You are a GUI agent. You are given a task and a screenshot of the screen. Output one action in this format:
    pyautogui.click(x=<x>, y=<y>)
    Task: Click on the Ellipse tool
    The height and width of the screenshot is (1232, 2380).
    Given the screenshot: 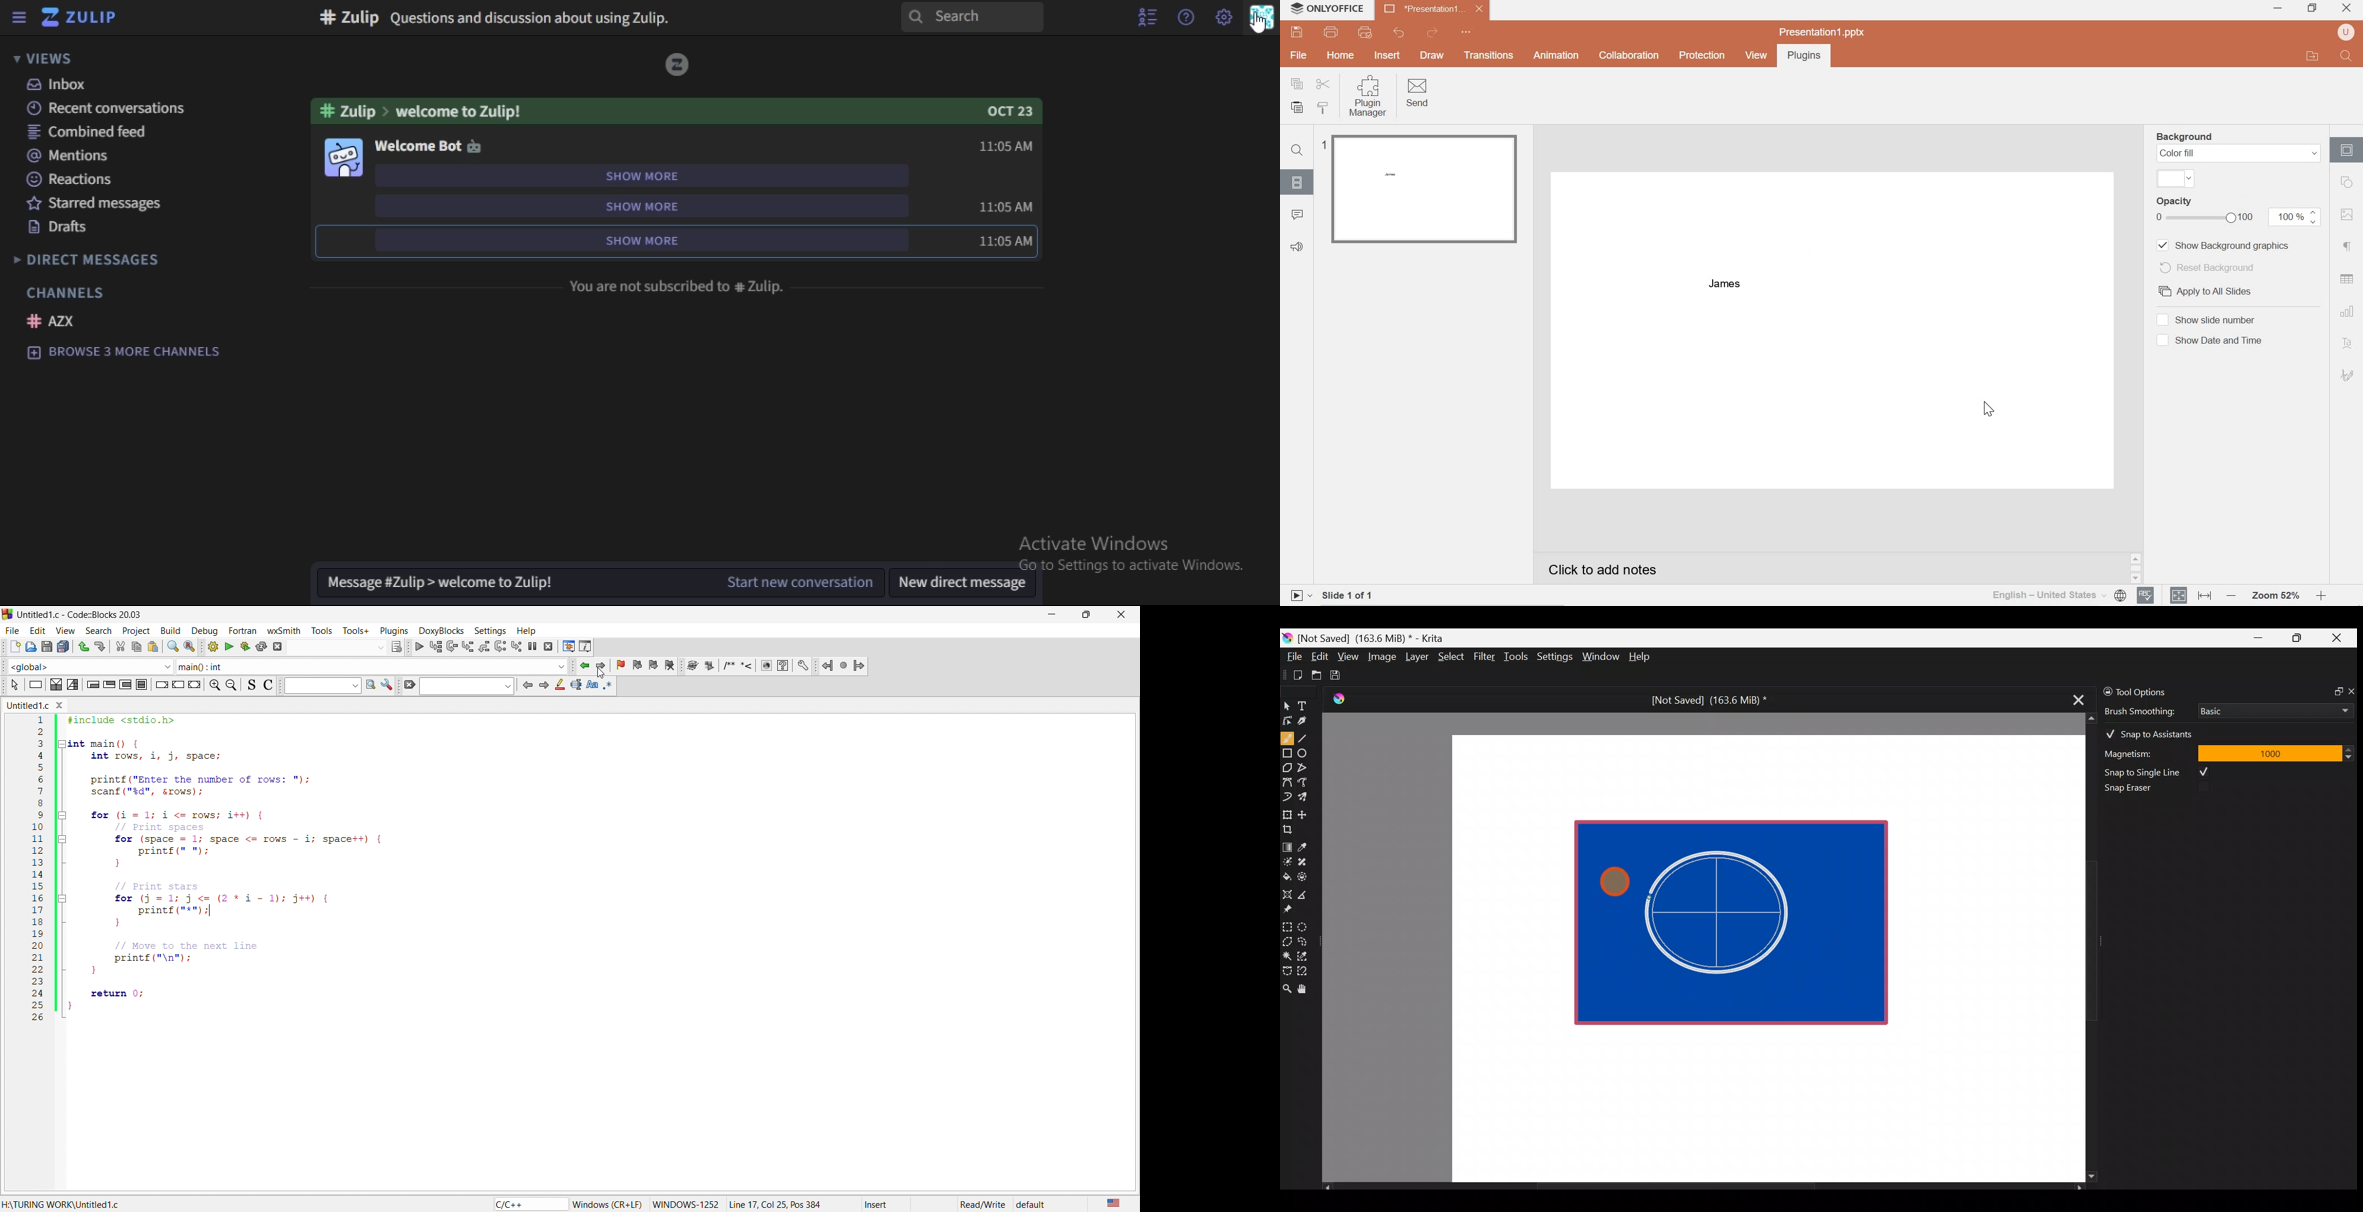 What is the action you would take?
    pyautogui.click(x=1307, y=752)
    